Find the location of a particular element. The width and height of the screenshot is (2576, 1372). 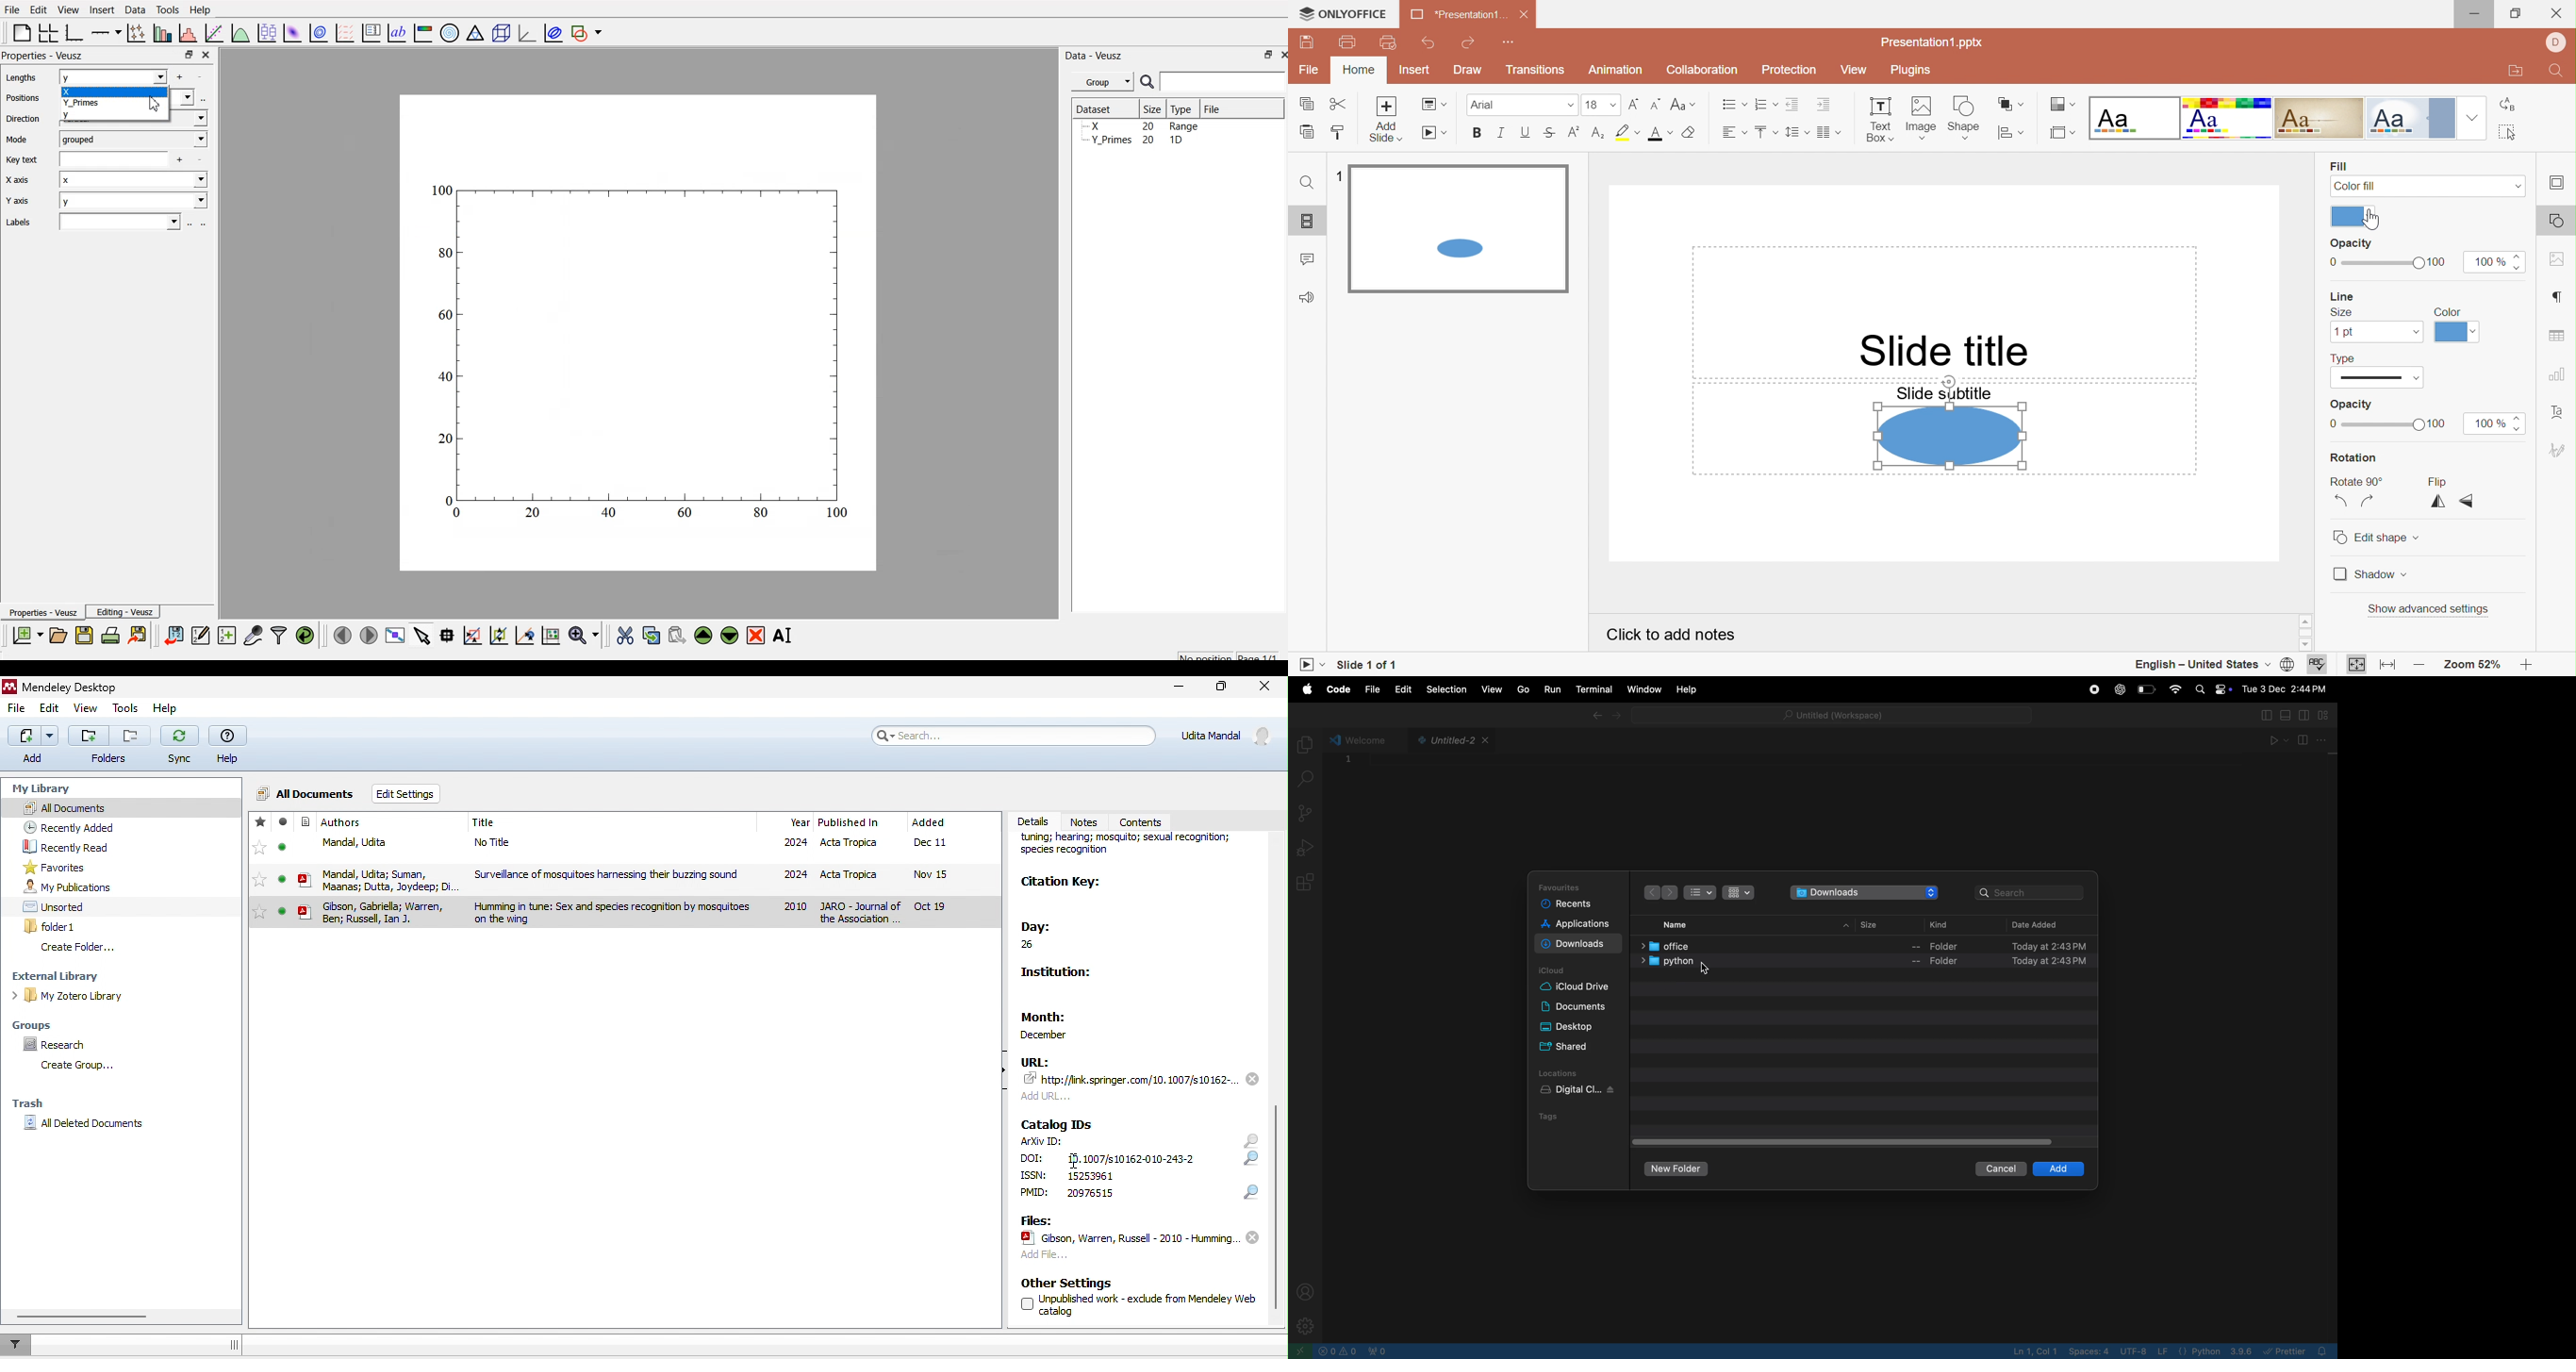

window is located at coordinates (1643, 688).